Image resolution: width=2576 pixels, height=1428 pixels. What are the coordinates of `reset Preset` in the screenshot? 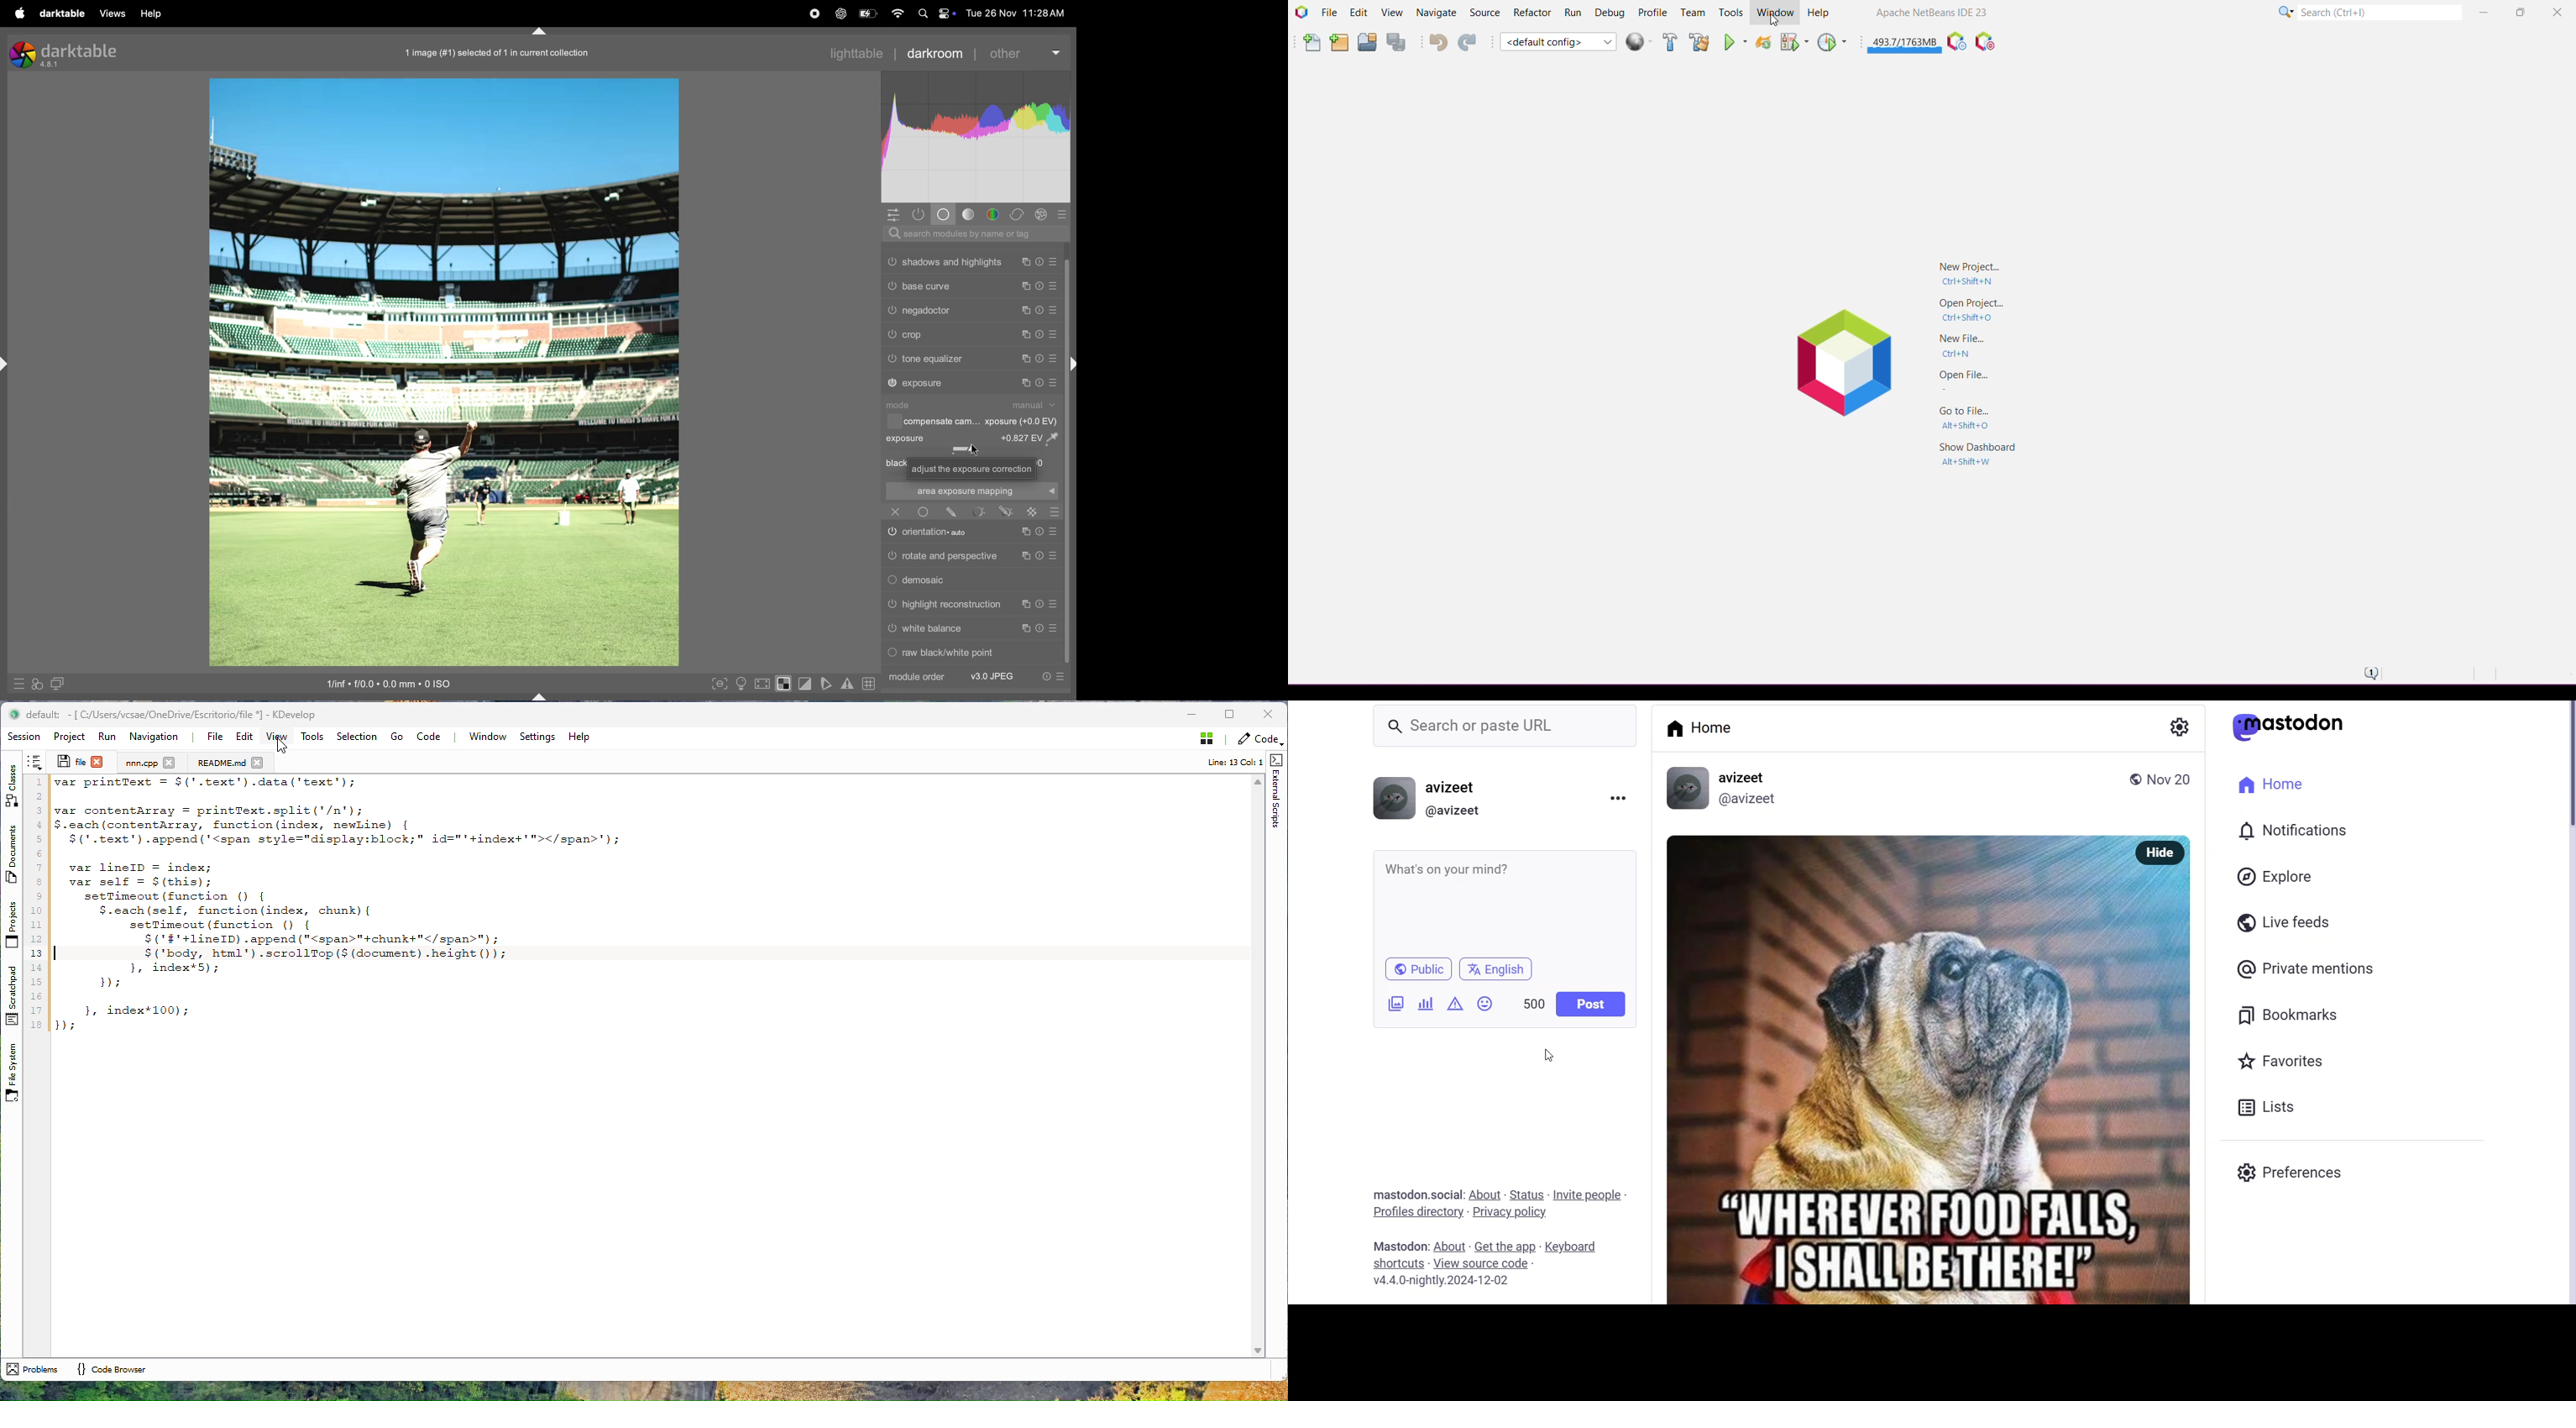 It's located at (1040, 628).